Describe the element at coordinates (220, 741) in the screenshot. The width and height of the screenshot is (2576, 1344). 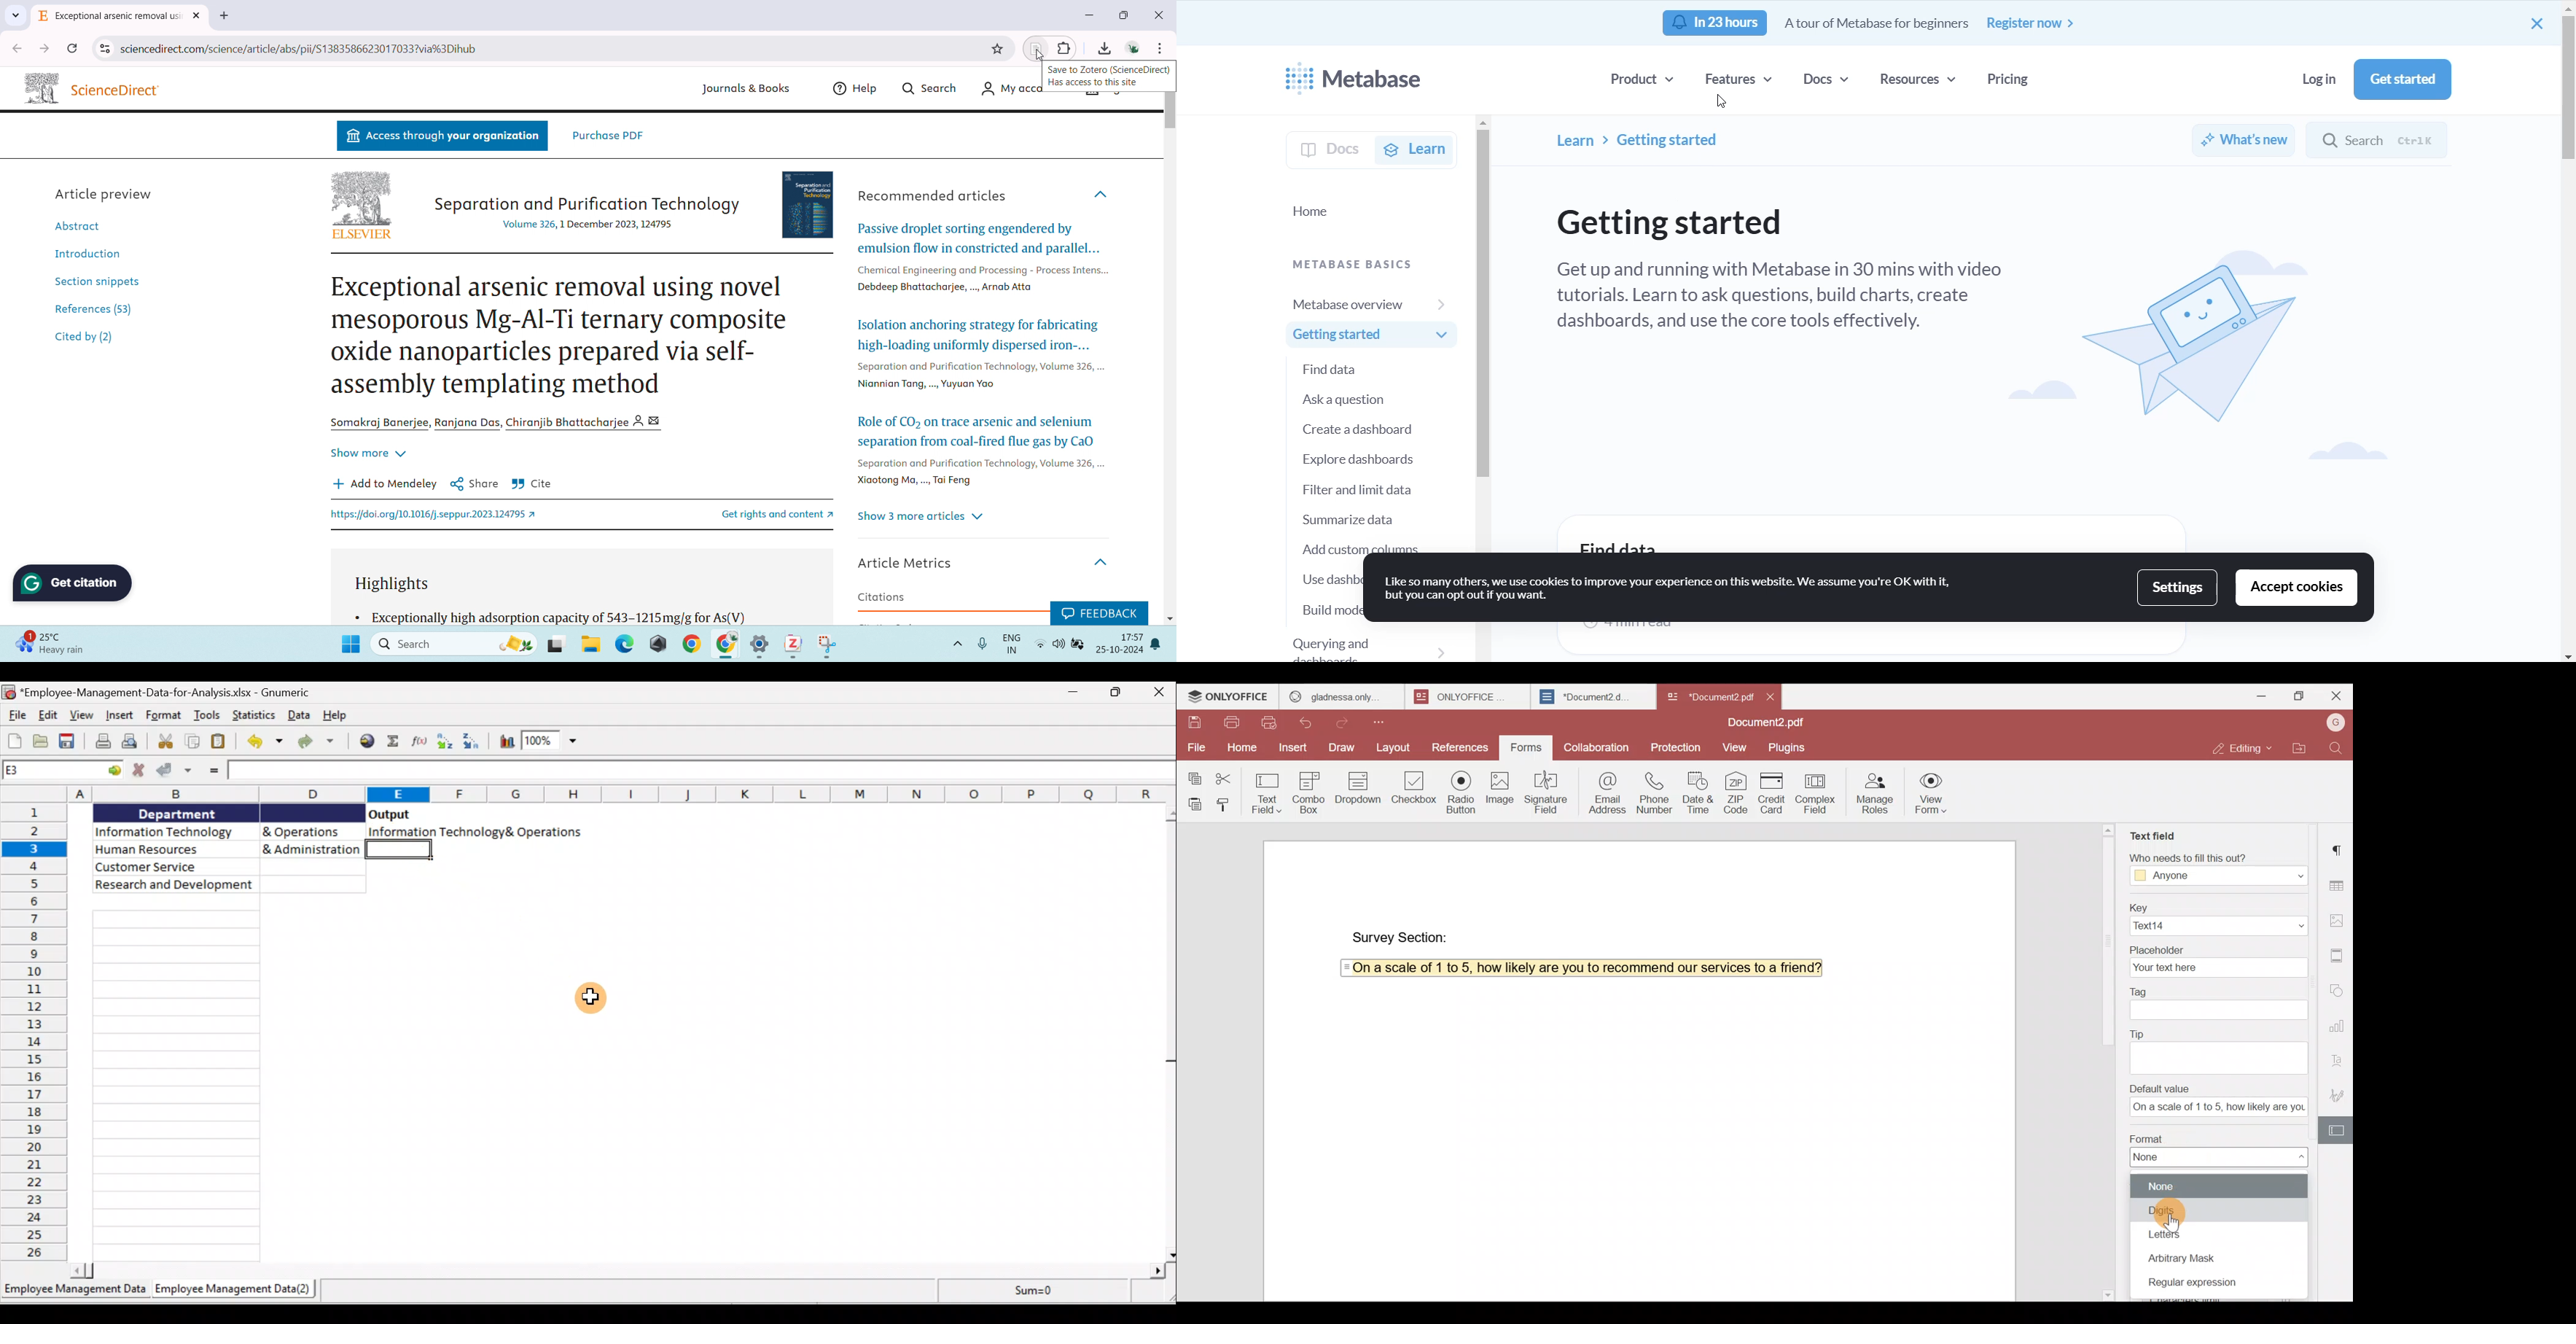
I see `Paste clipboard` at that location.